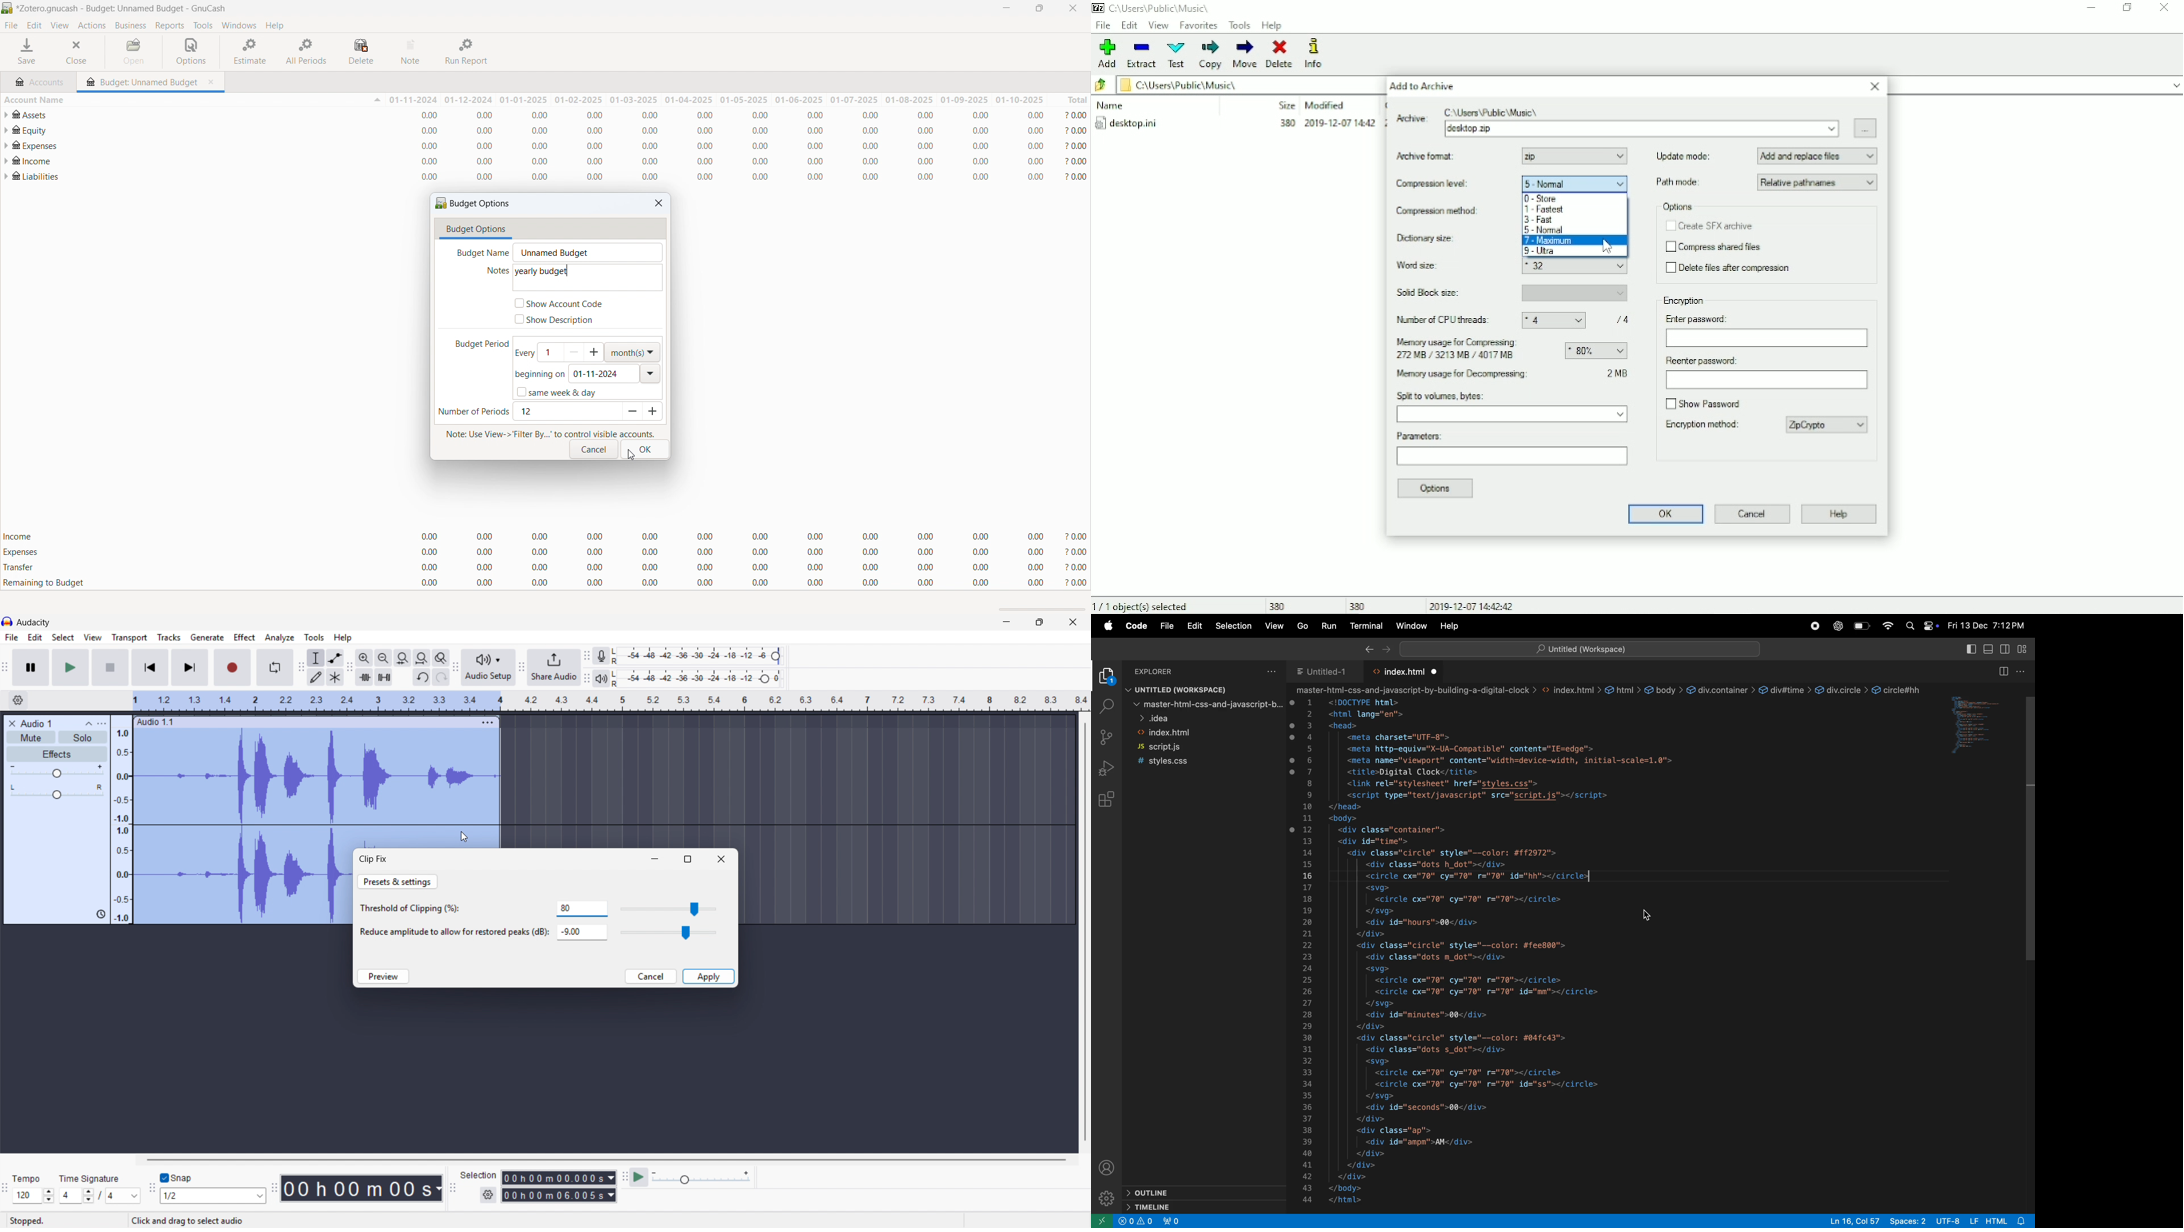 The width and height of the screenshot is (2184, 1232). Describe the element at coordinates (1198, 733) in the screenshot. I see `index.html` at that location.